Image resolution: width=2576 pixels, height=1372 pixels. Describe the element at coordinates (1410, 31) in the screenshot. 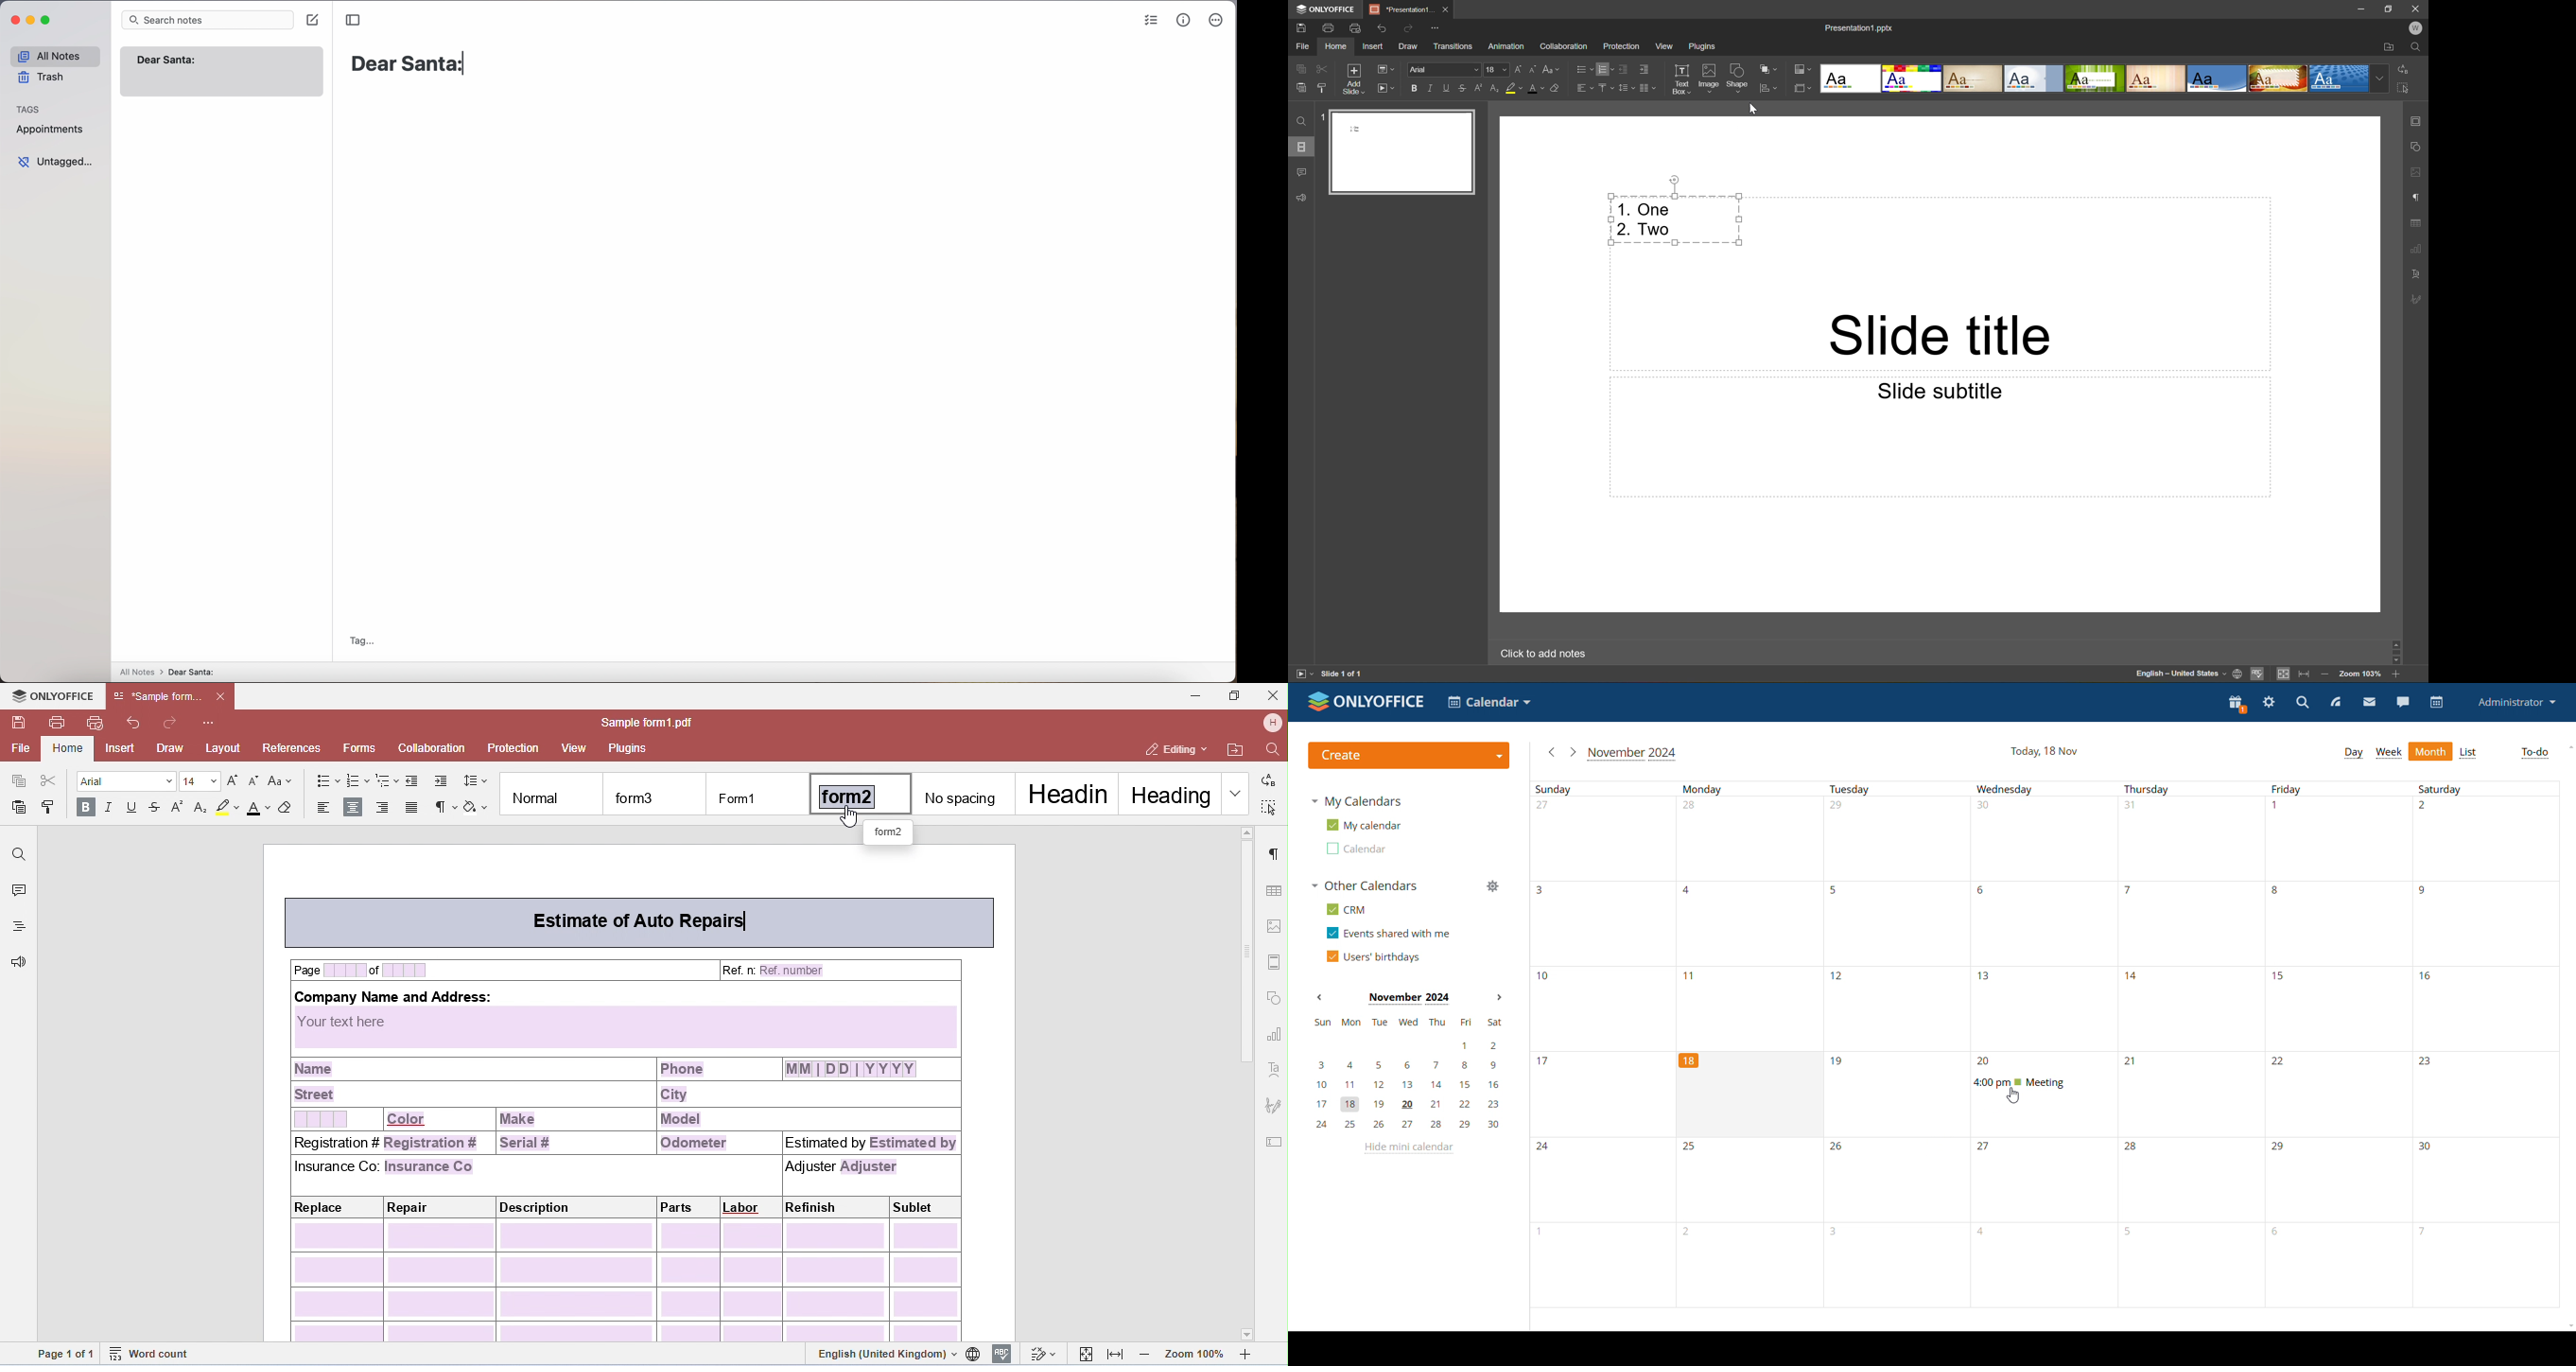

I see `Redo` at that location.